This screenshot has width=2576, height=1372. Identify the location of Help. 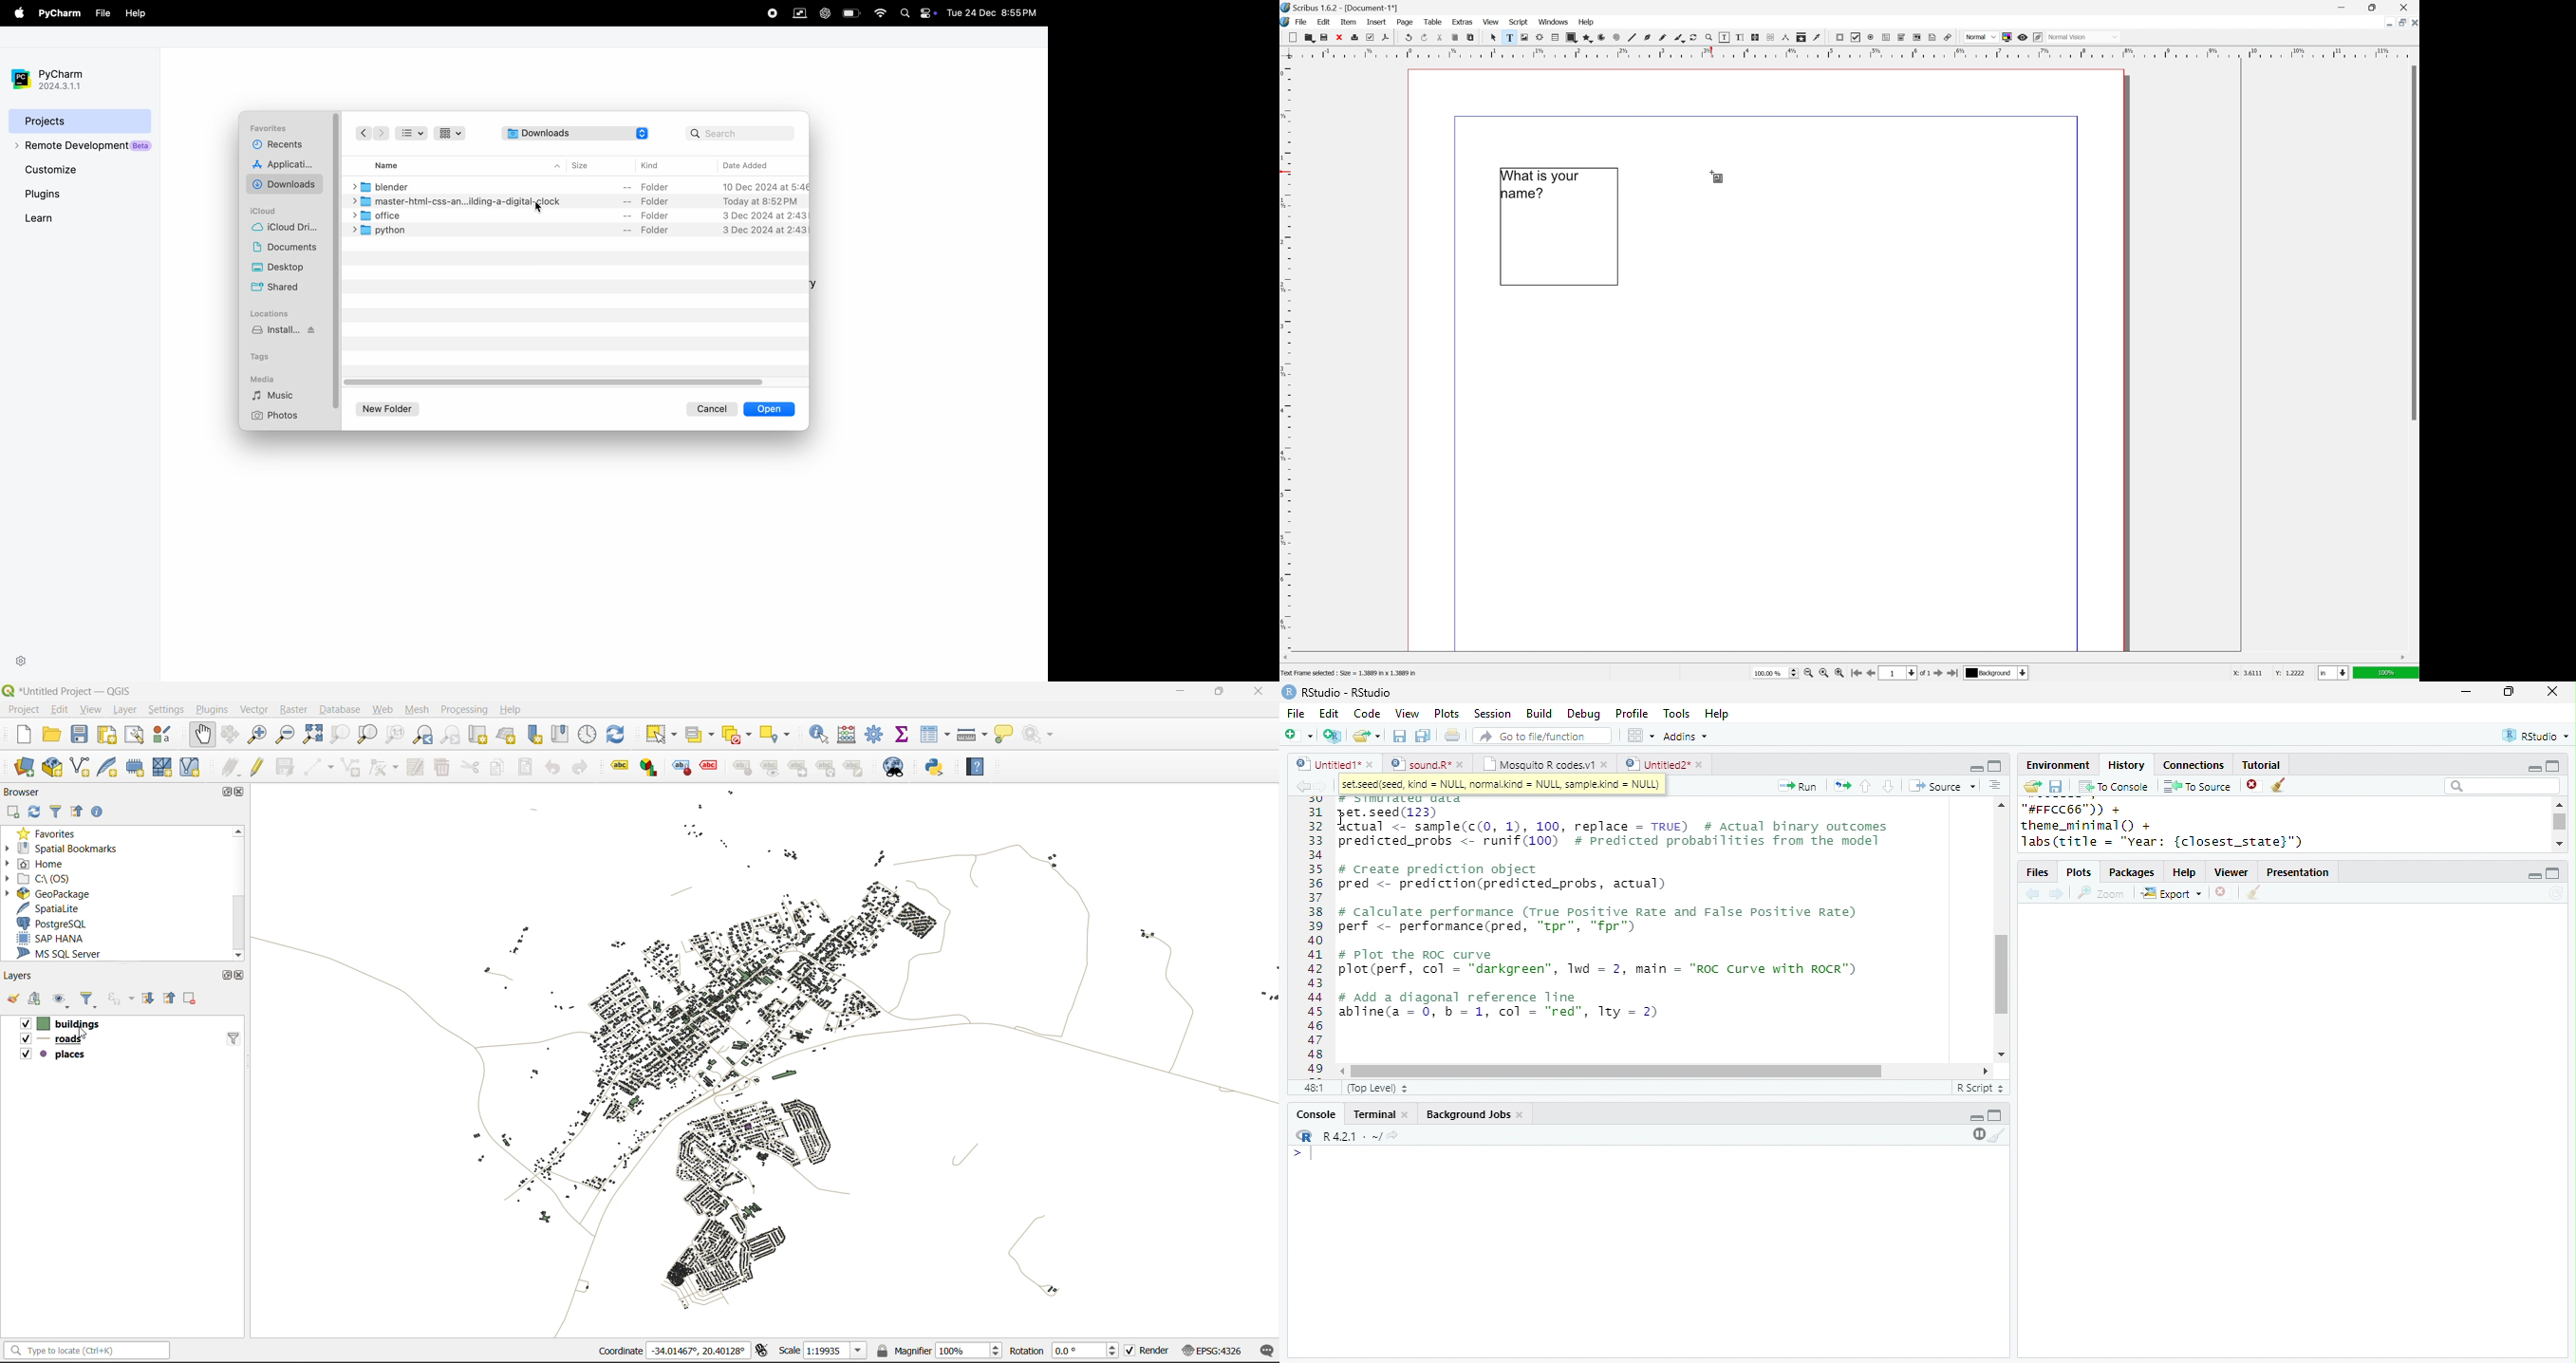
(1717, 715).